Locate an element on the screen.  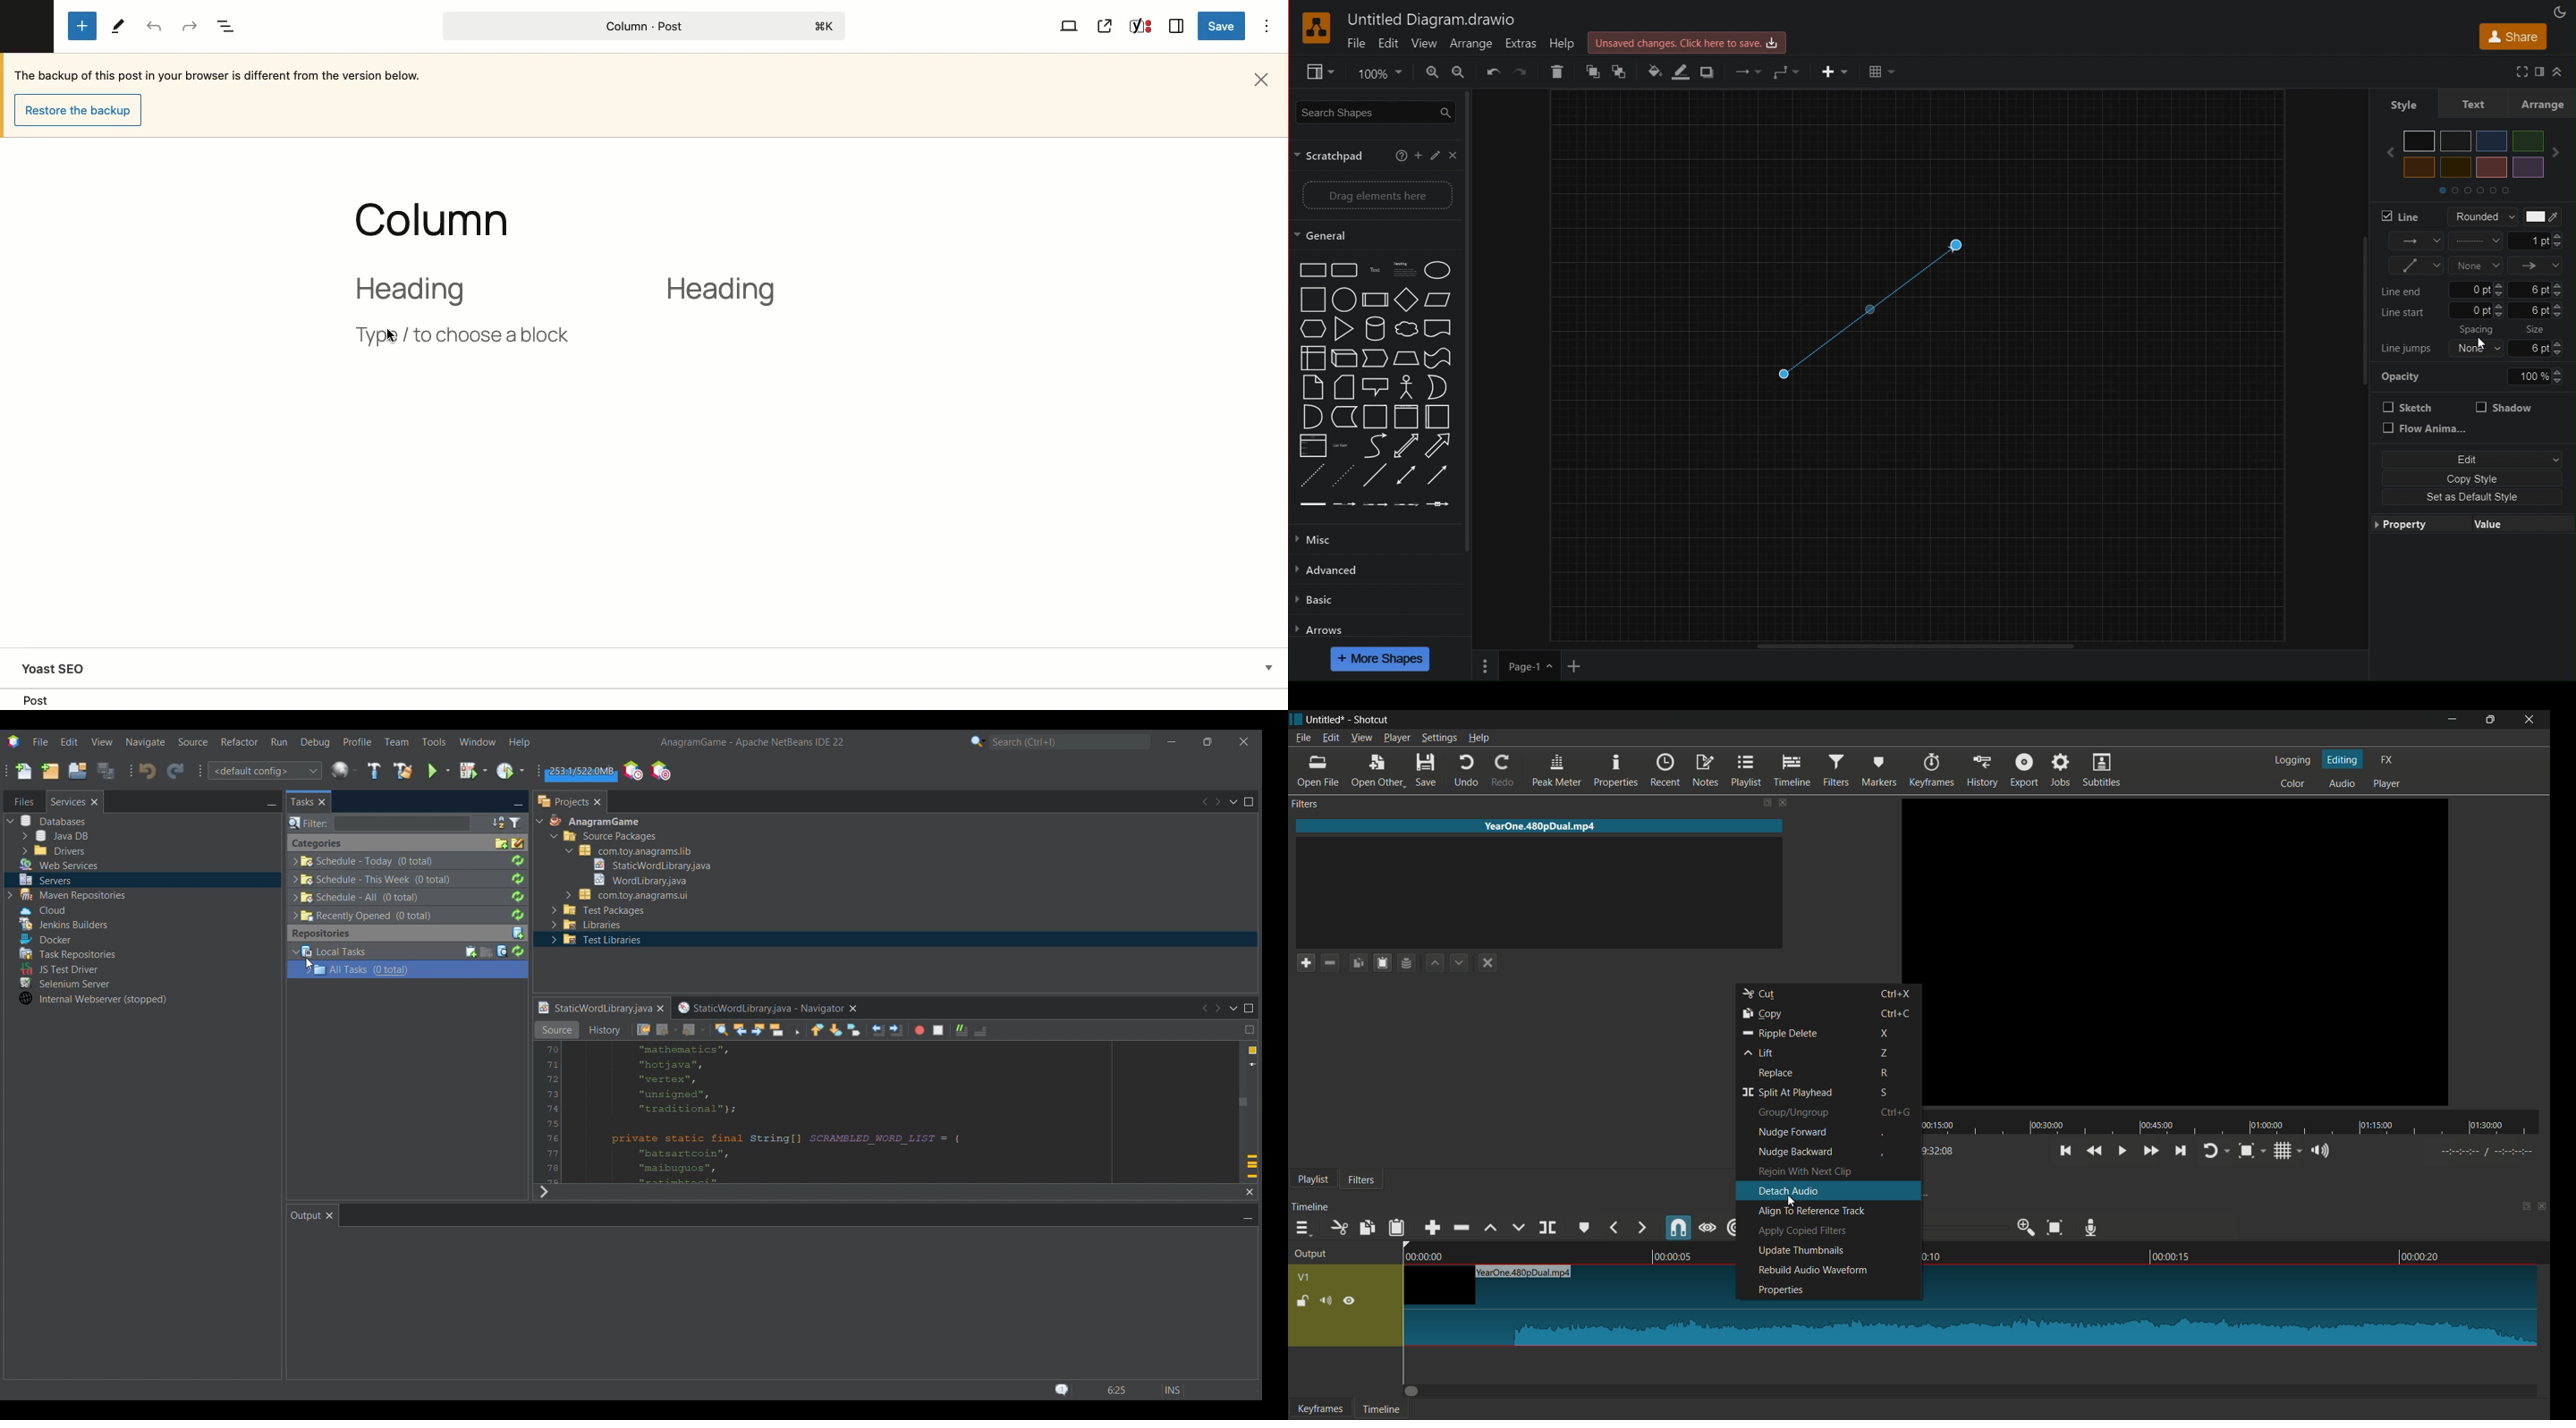
timeline is located at coordinates (1793, 770).